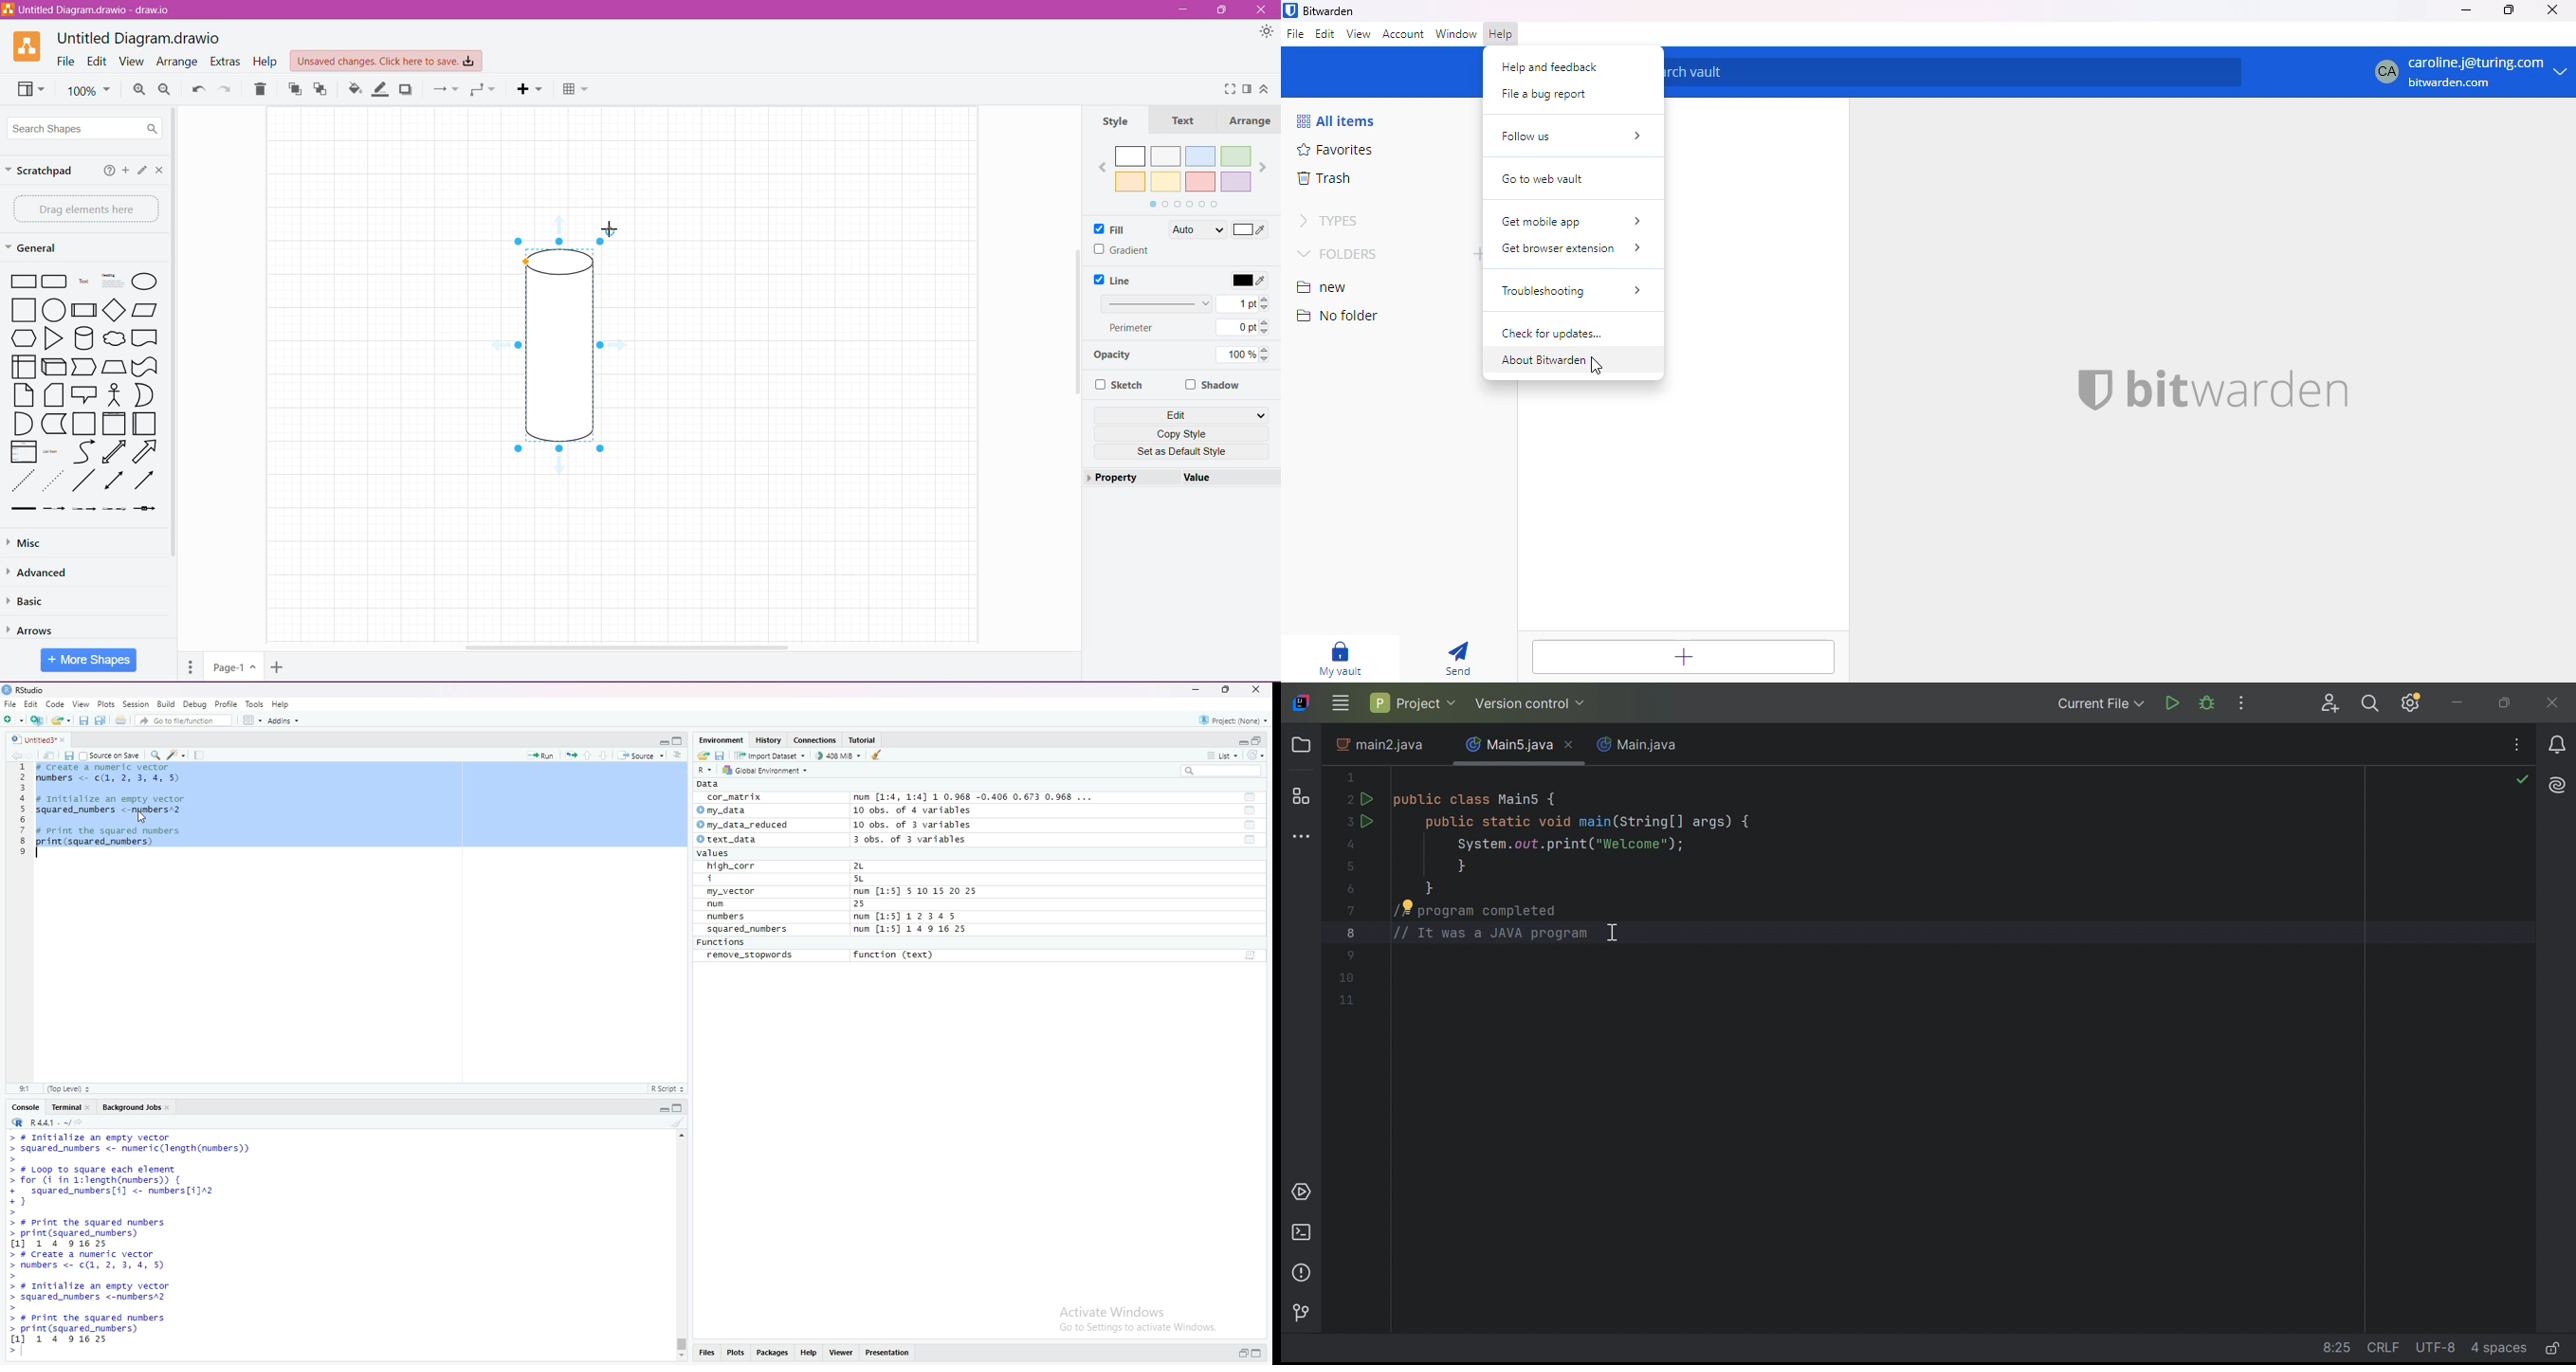 The height and width of the screenshot is (1372, 2576). I want to click on > # print the cleaned dataset> print(text_data)™ Text Cleaned_Text11 This is an example of text processing in R This example text processing R2 2 stop words should be removed from this dataset stop words removed dataset3 3 ve need to clean and analyze this text data We need clean analyze text data> # Create a numeric vector> numbers <- c(1, 2, 3, 4, 5)> # Initialize an empty vector> squared_numbers <- numer ic(length(numbers))> # Loop To square each element> for (i in 1:length(numbers)) {+ squared_numbers[i] <- nunbers[i12+}> # print the squared numbers> print(squared_numbers)1] 1 4 9 16 25 >, so click(239, 1244).